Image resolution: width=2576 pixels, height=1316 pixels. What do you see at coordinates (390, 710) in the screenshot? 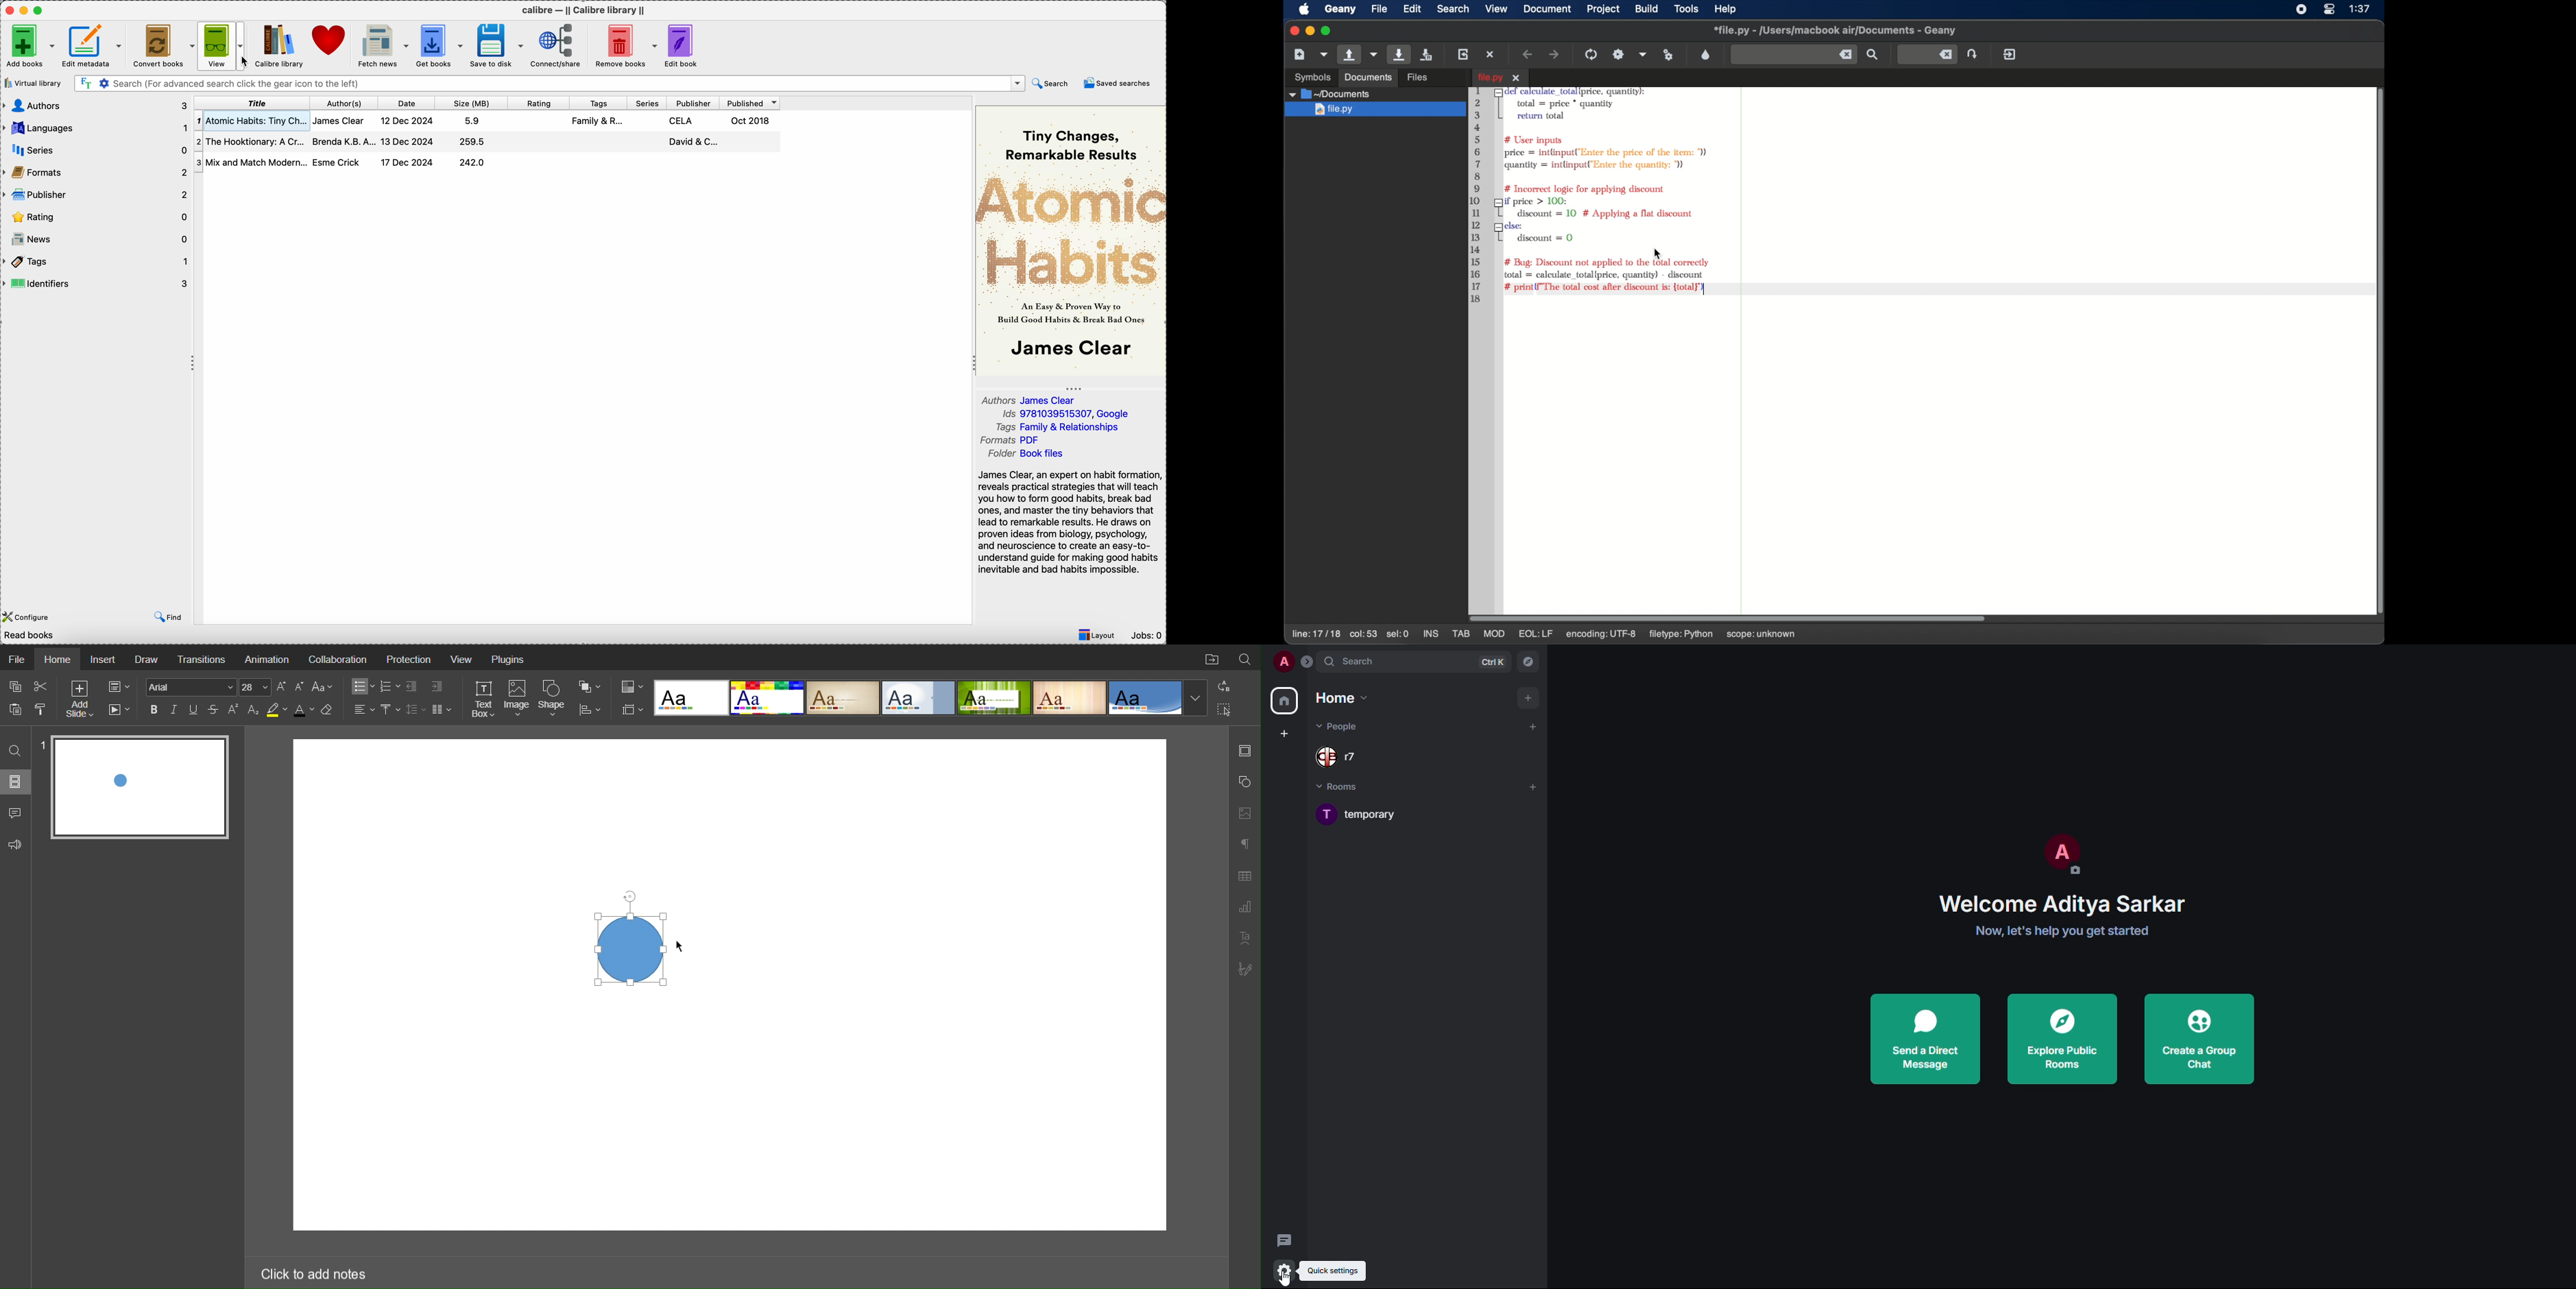
I see `Vertical Alignment` at bounding box center [390, 710].